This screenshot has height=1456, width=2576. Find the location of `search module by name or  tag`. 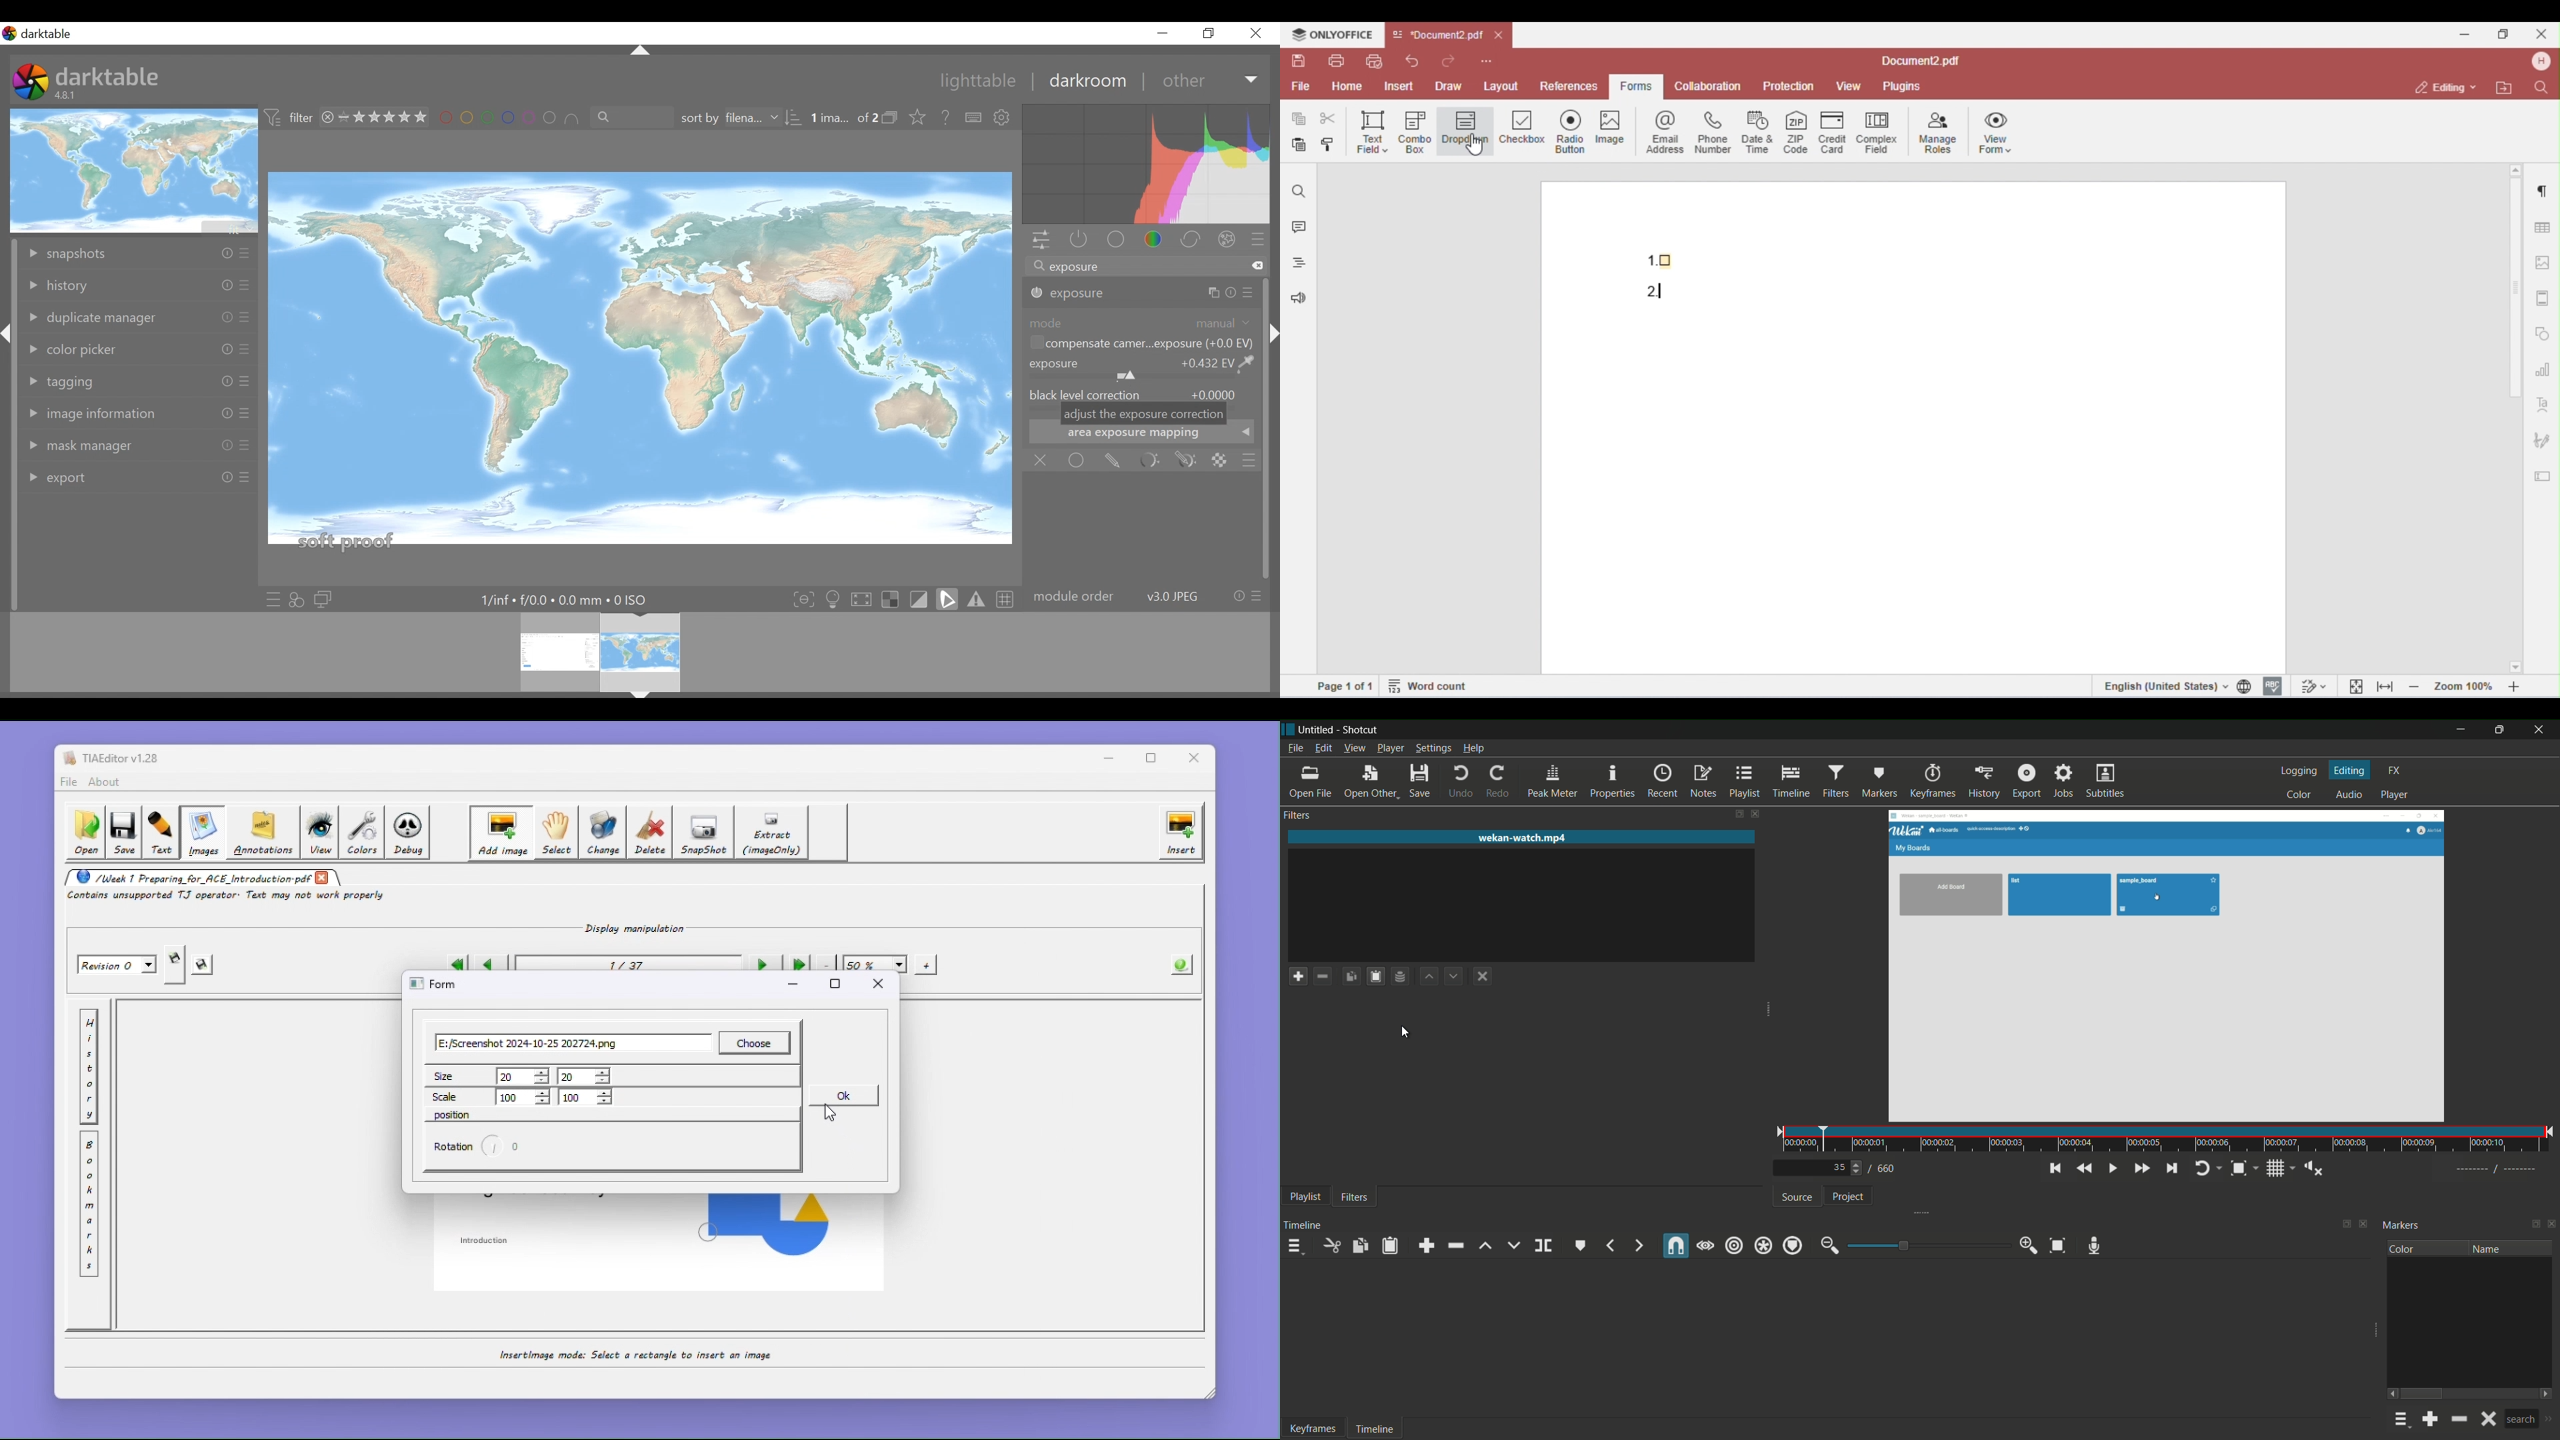

search module by name or  tag is located at coordinates (1145, 267).